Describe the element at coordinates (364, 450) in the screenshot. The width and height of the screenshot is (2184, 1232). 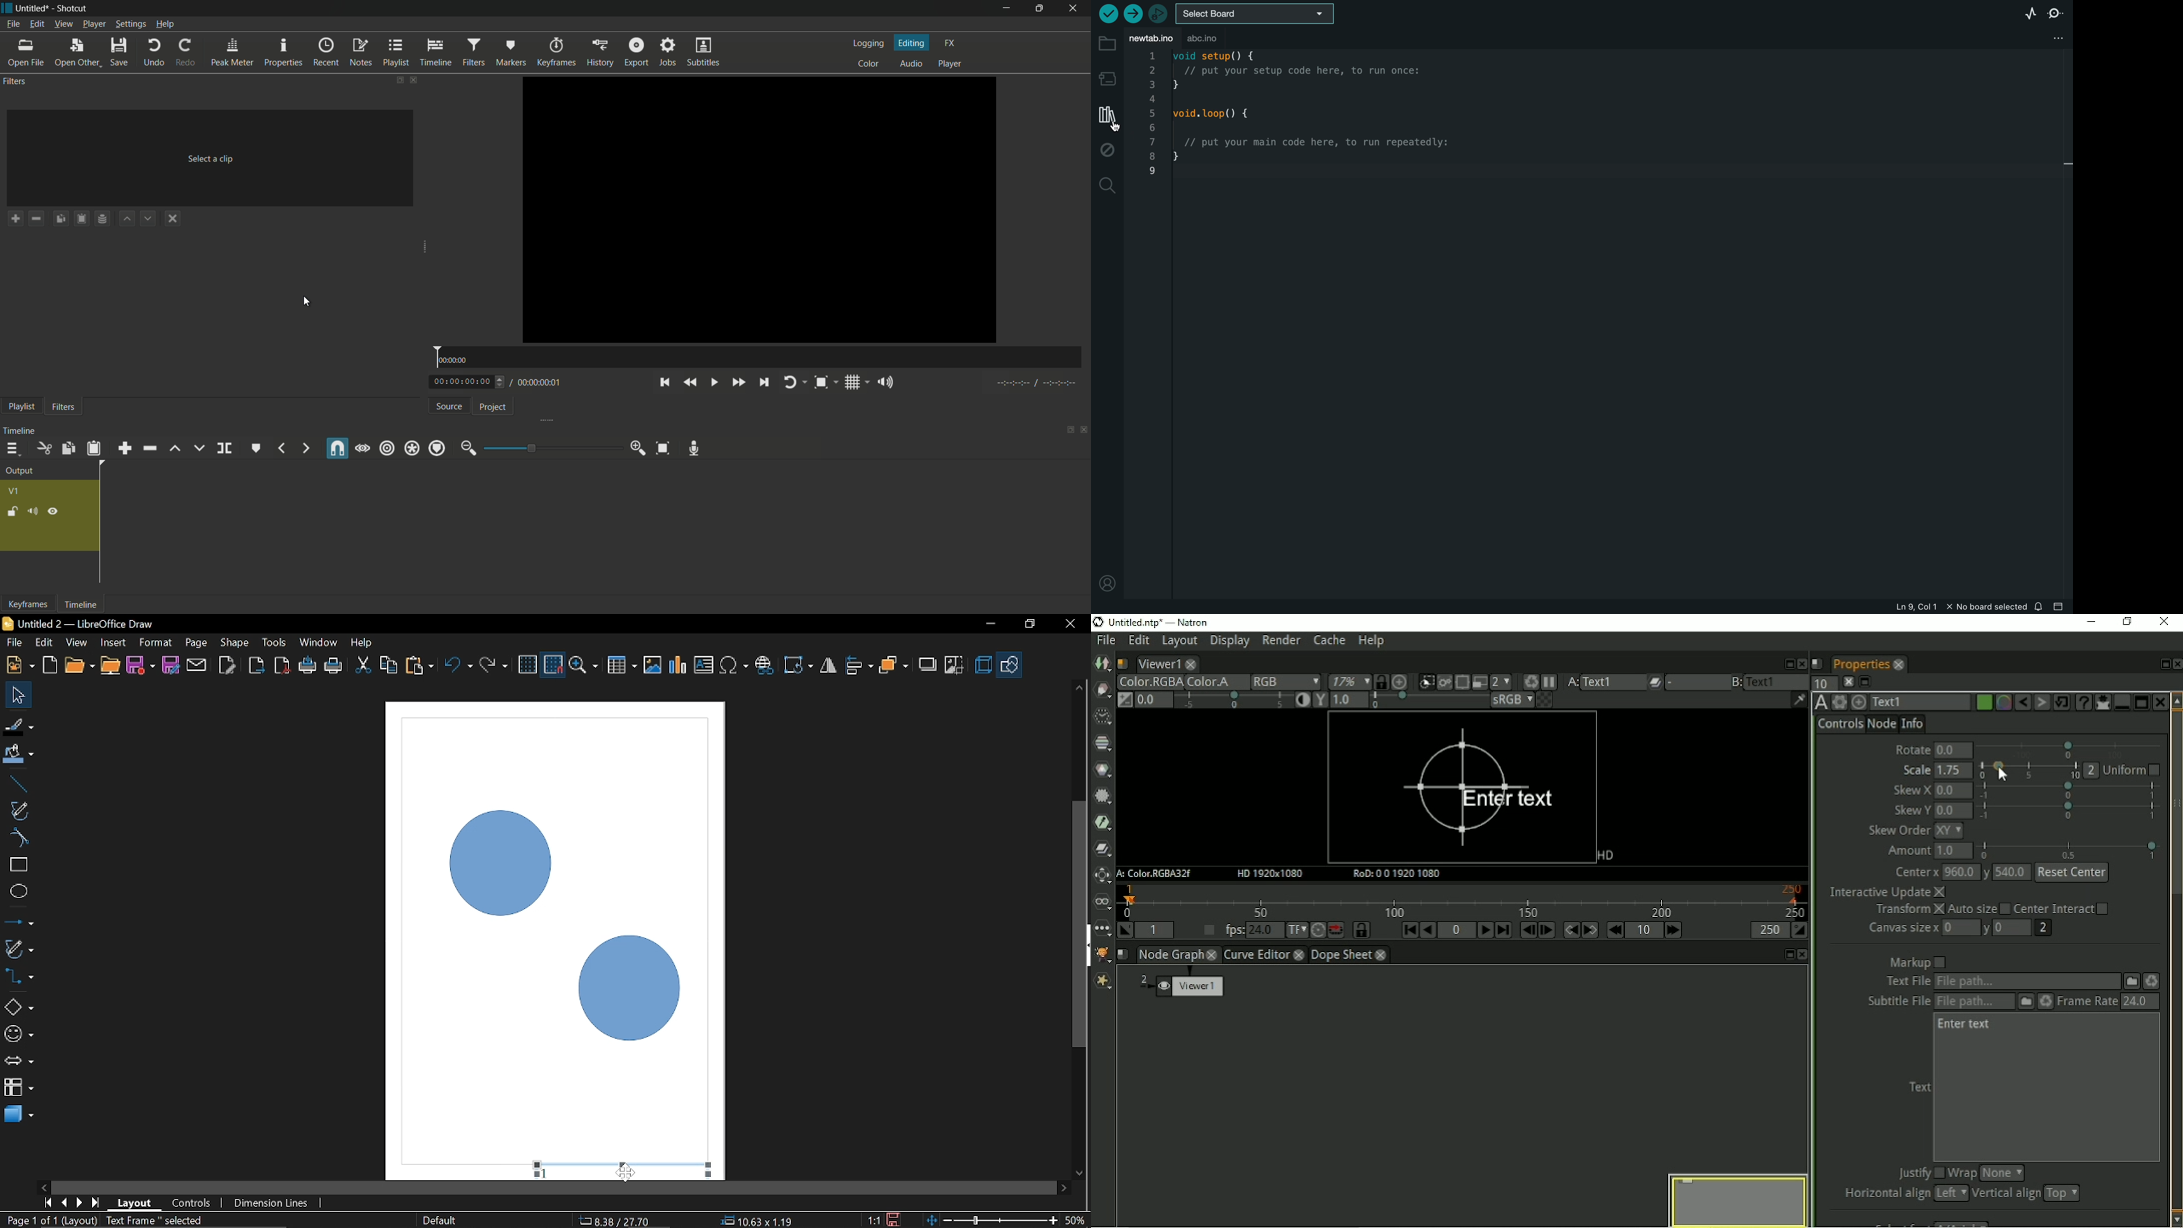
I see `Visible` at that location.